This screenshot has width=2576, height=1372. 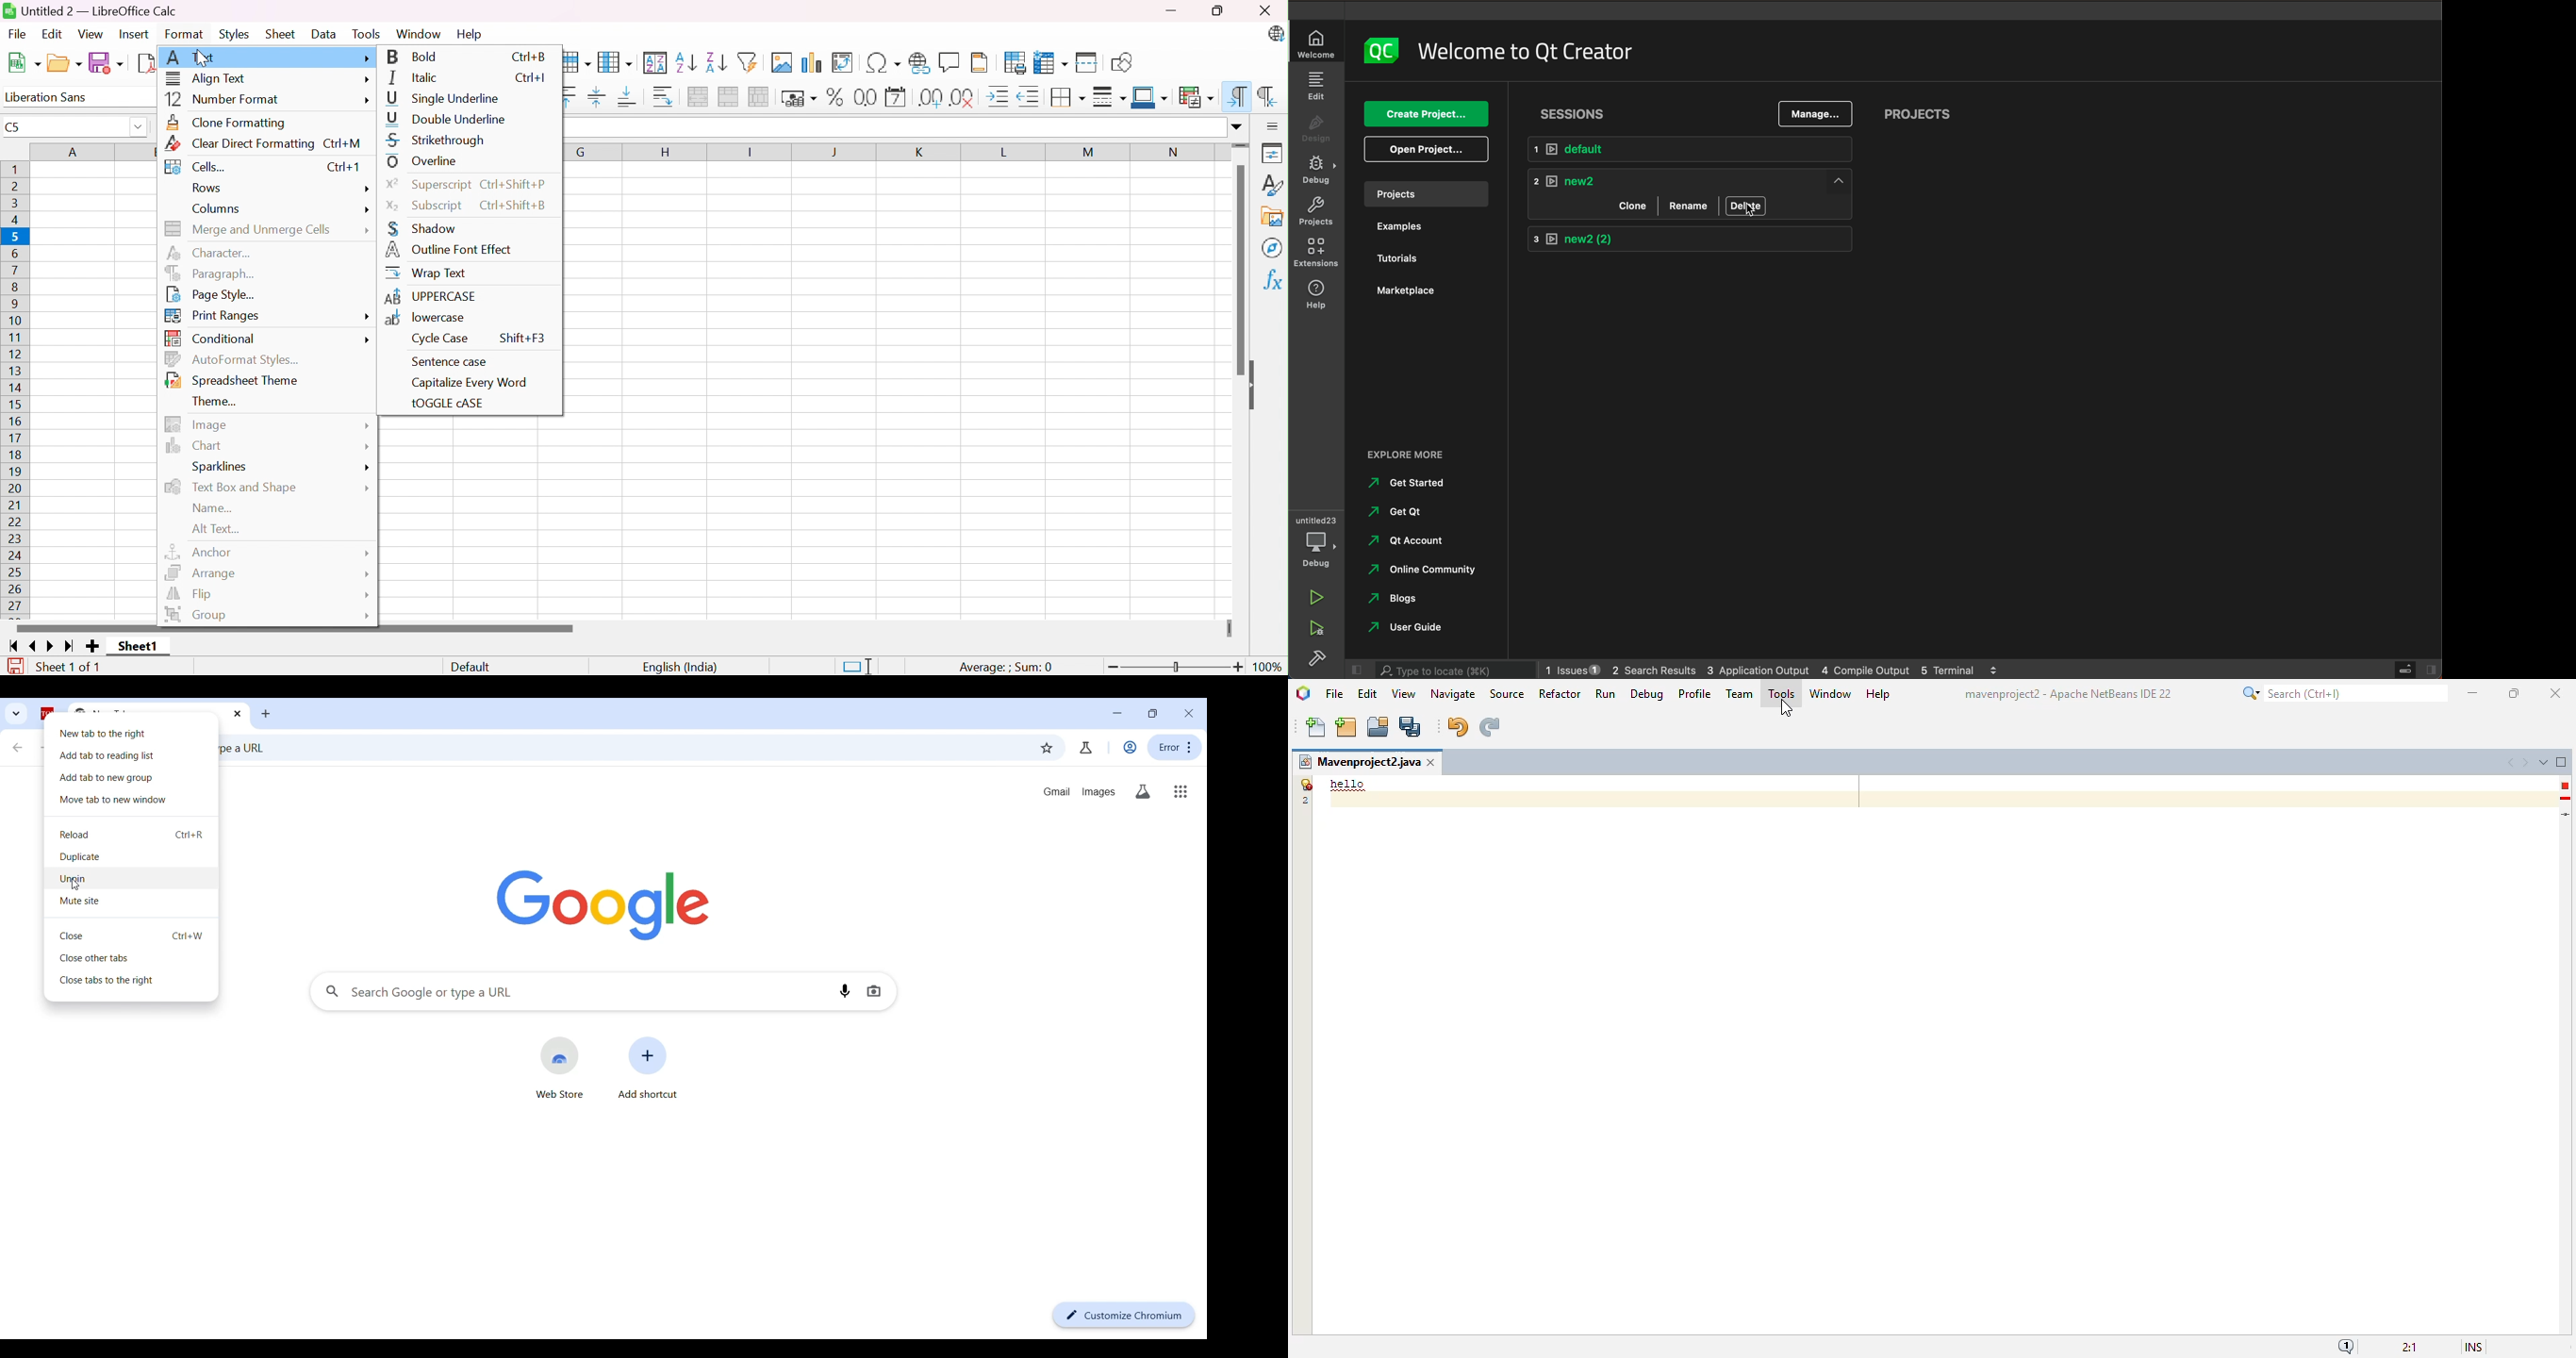 What do you see at coordinates (371, 32) in the screenshot?
I see `Tools` at bounding box center [371, 32].